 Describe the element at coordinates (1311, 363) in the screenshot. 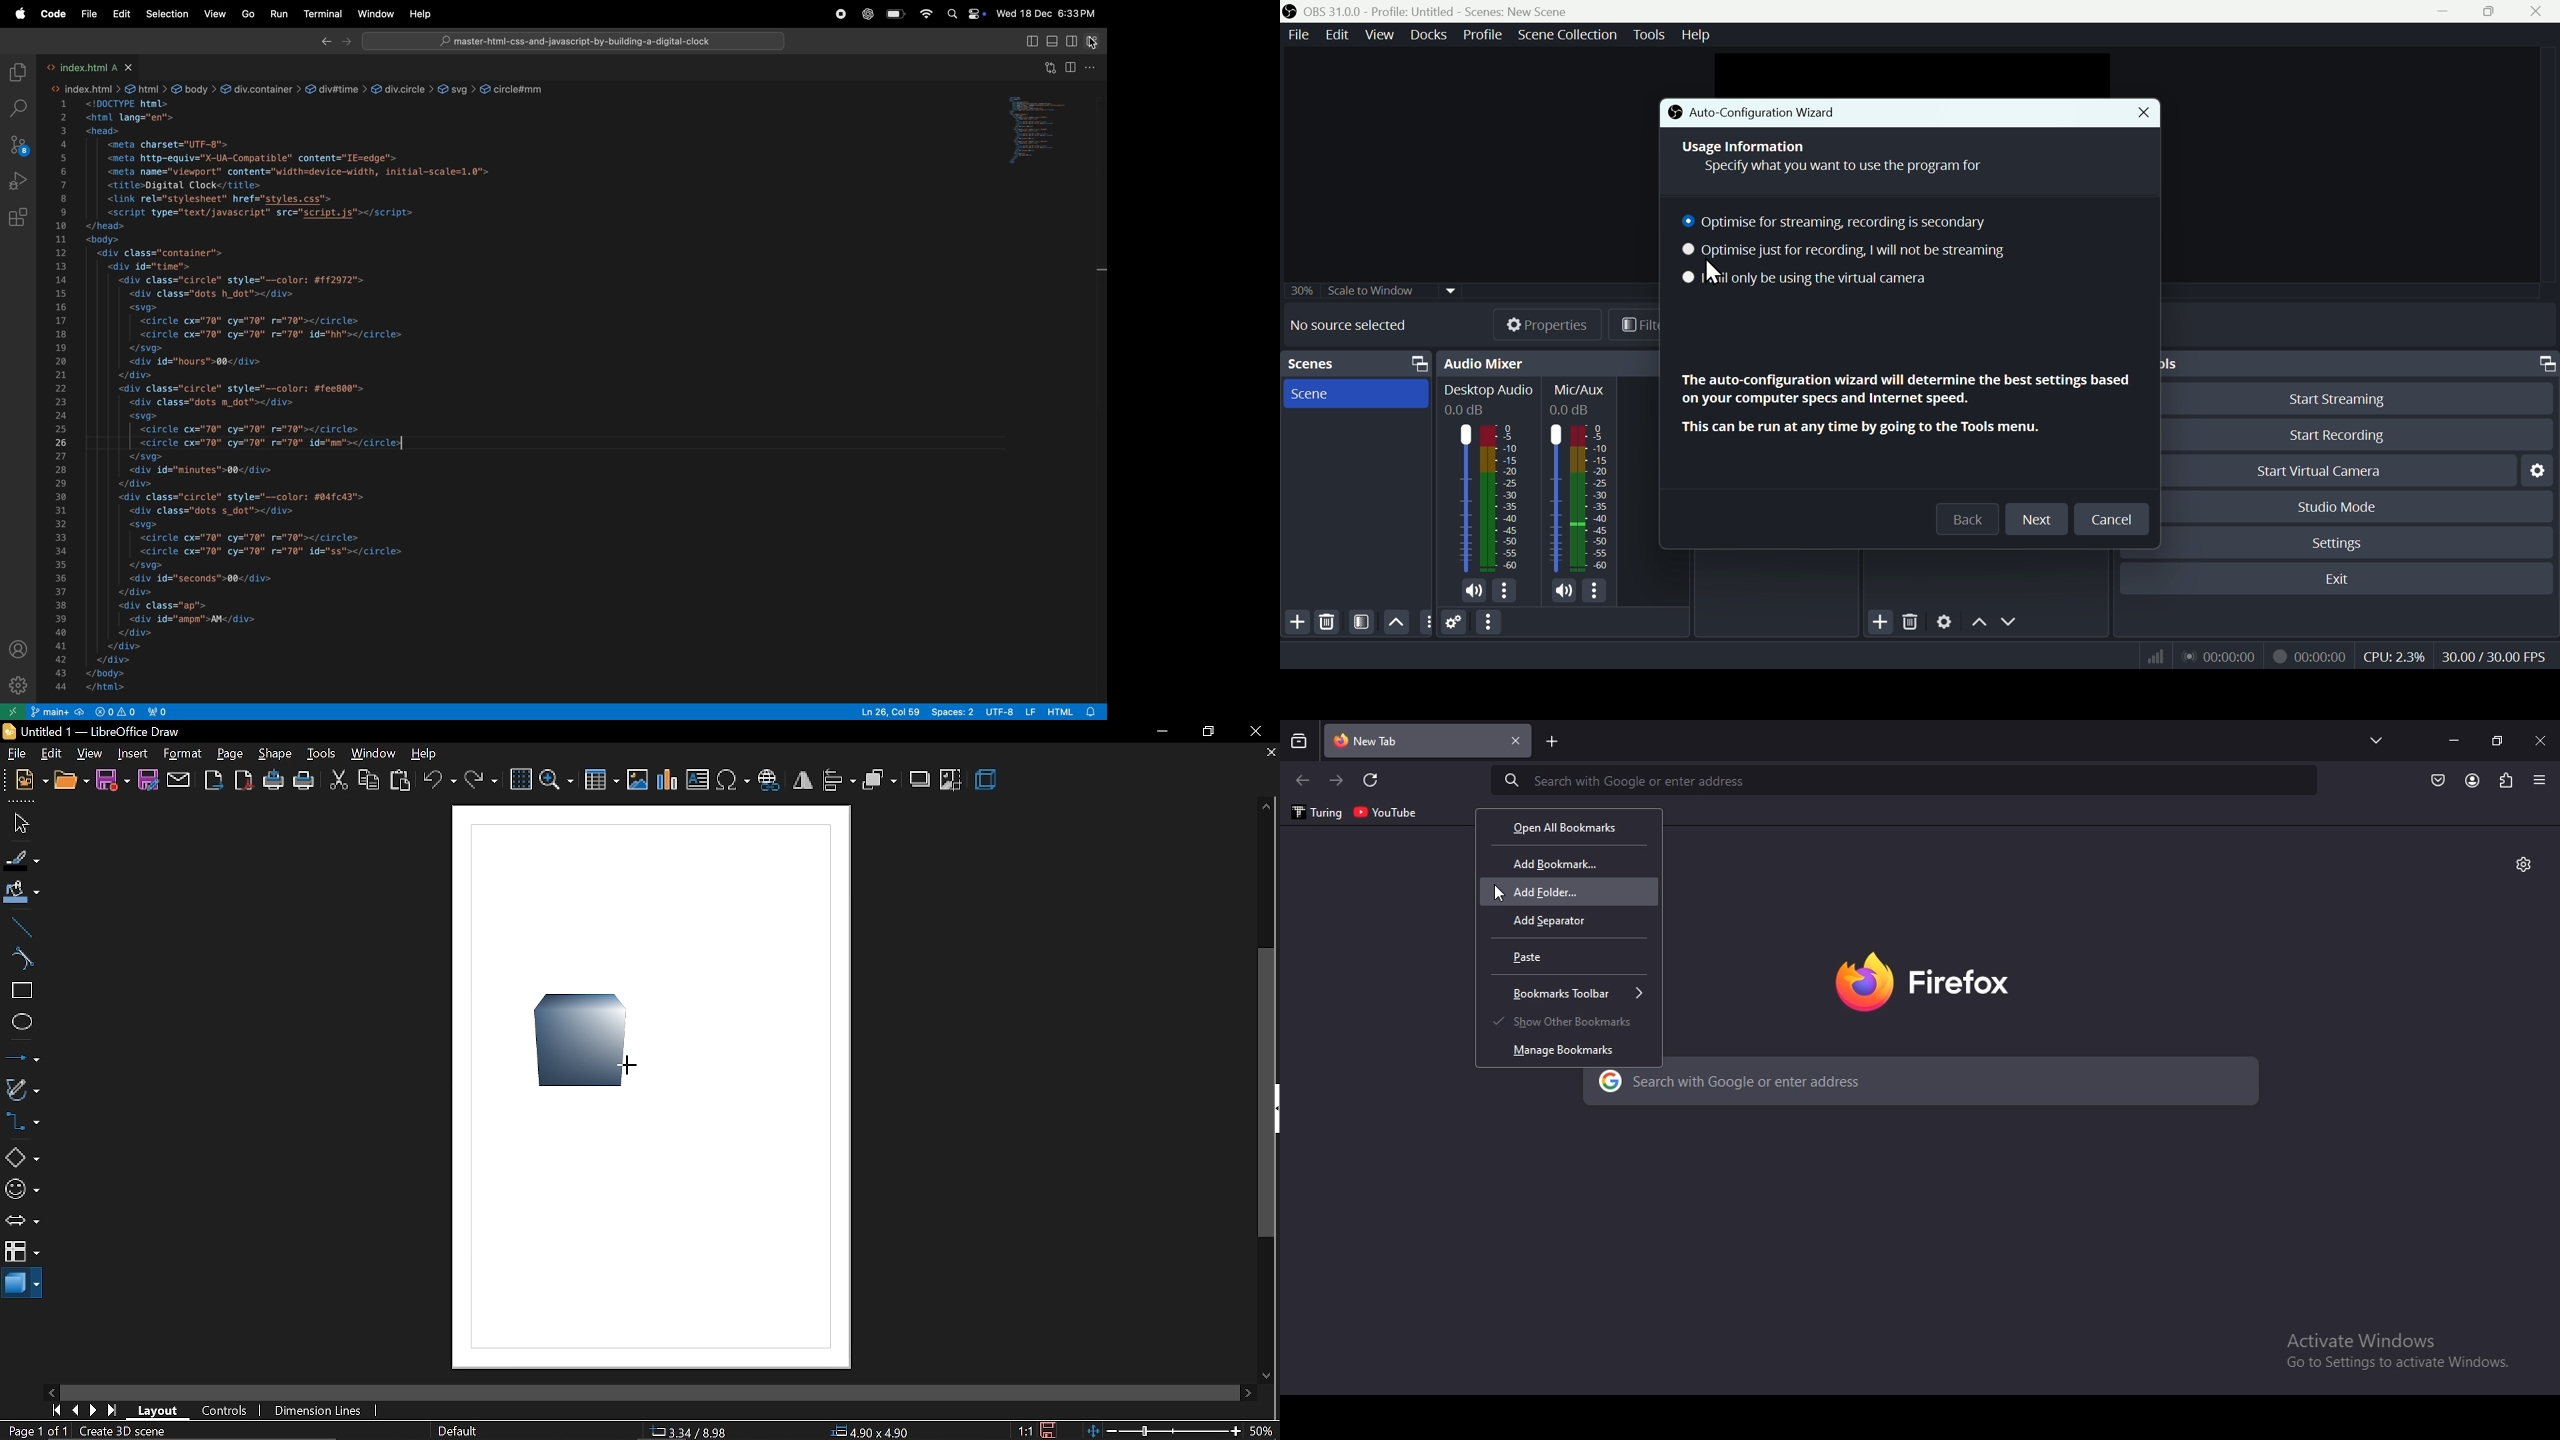

I see `Scenes` at that location.